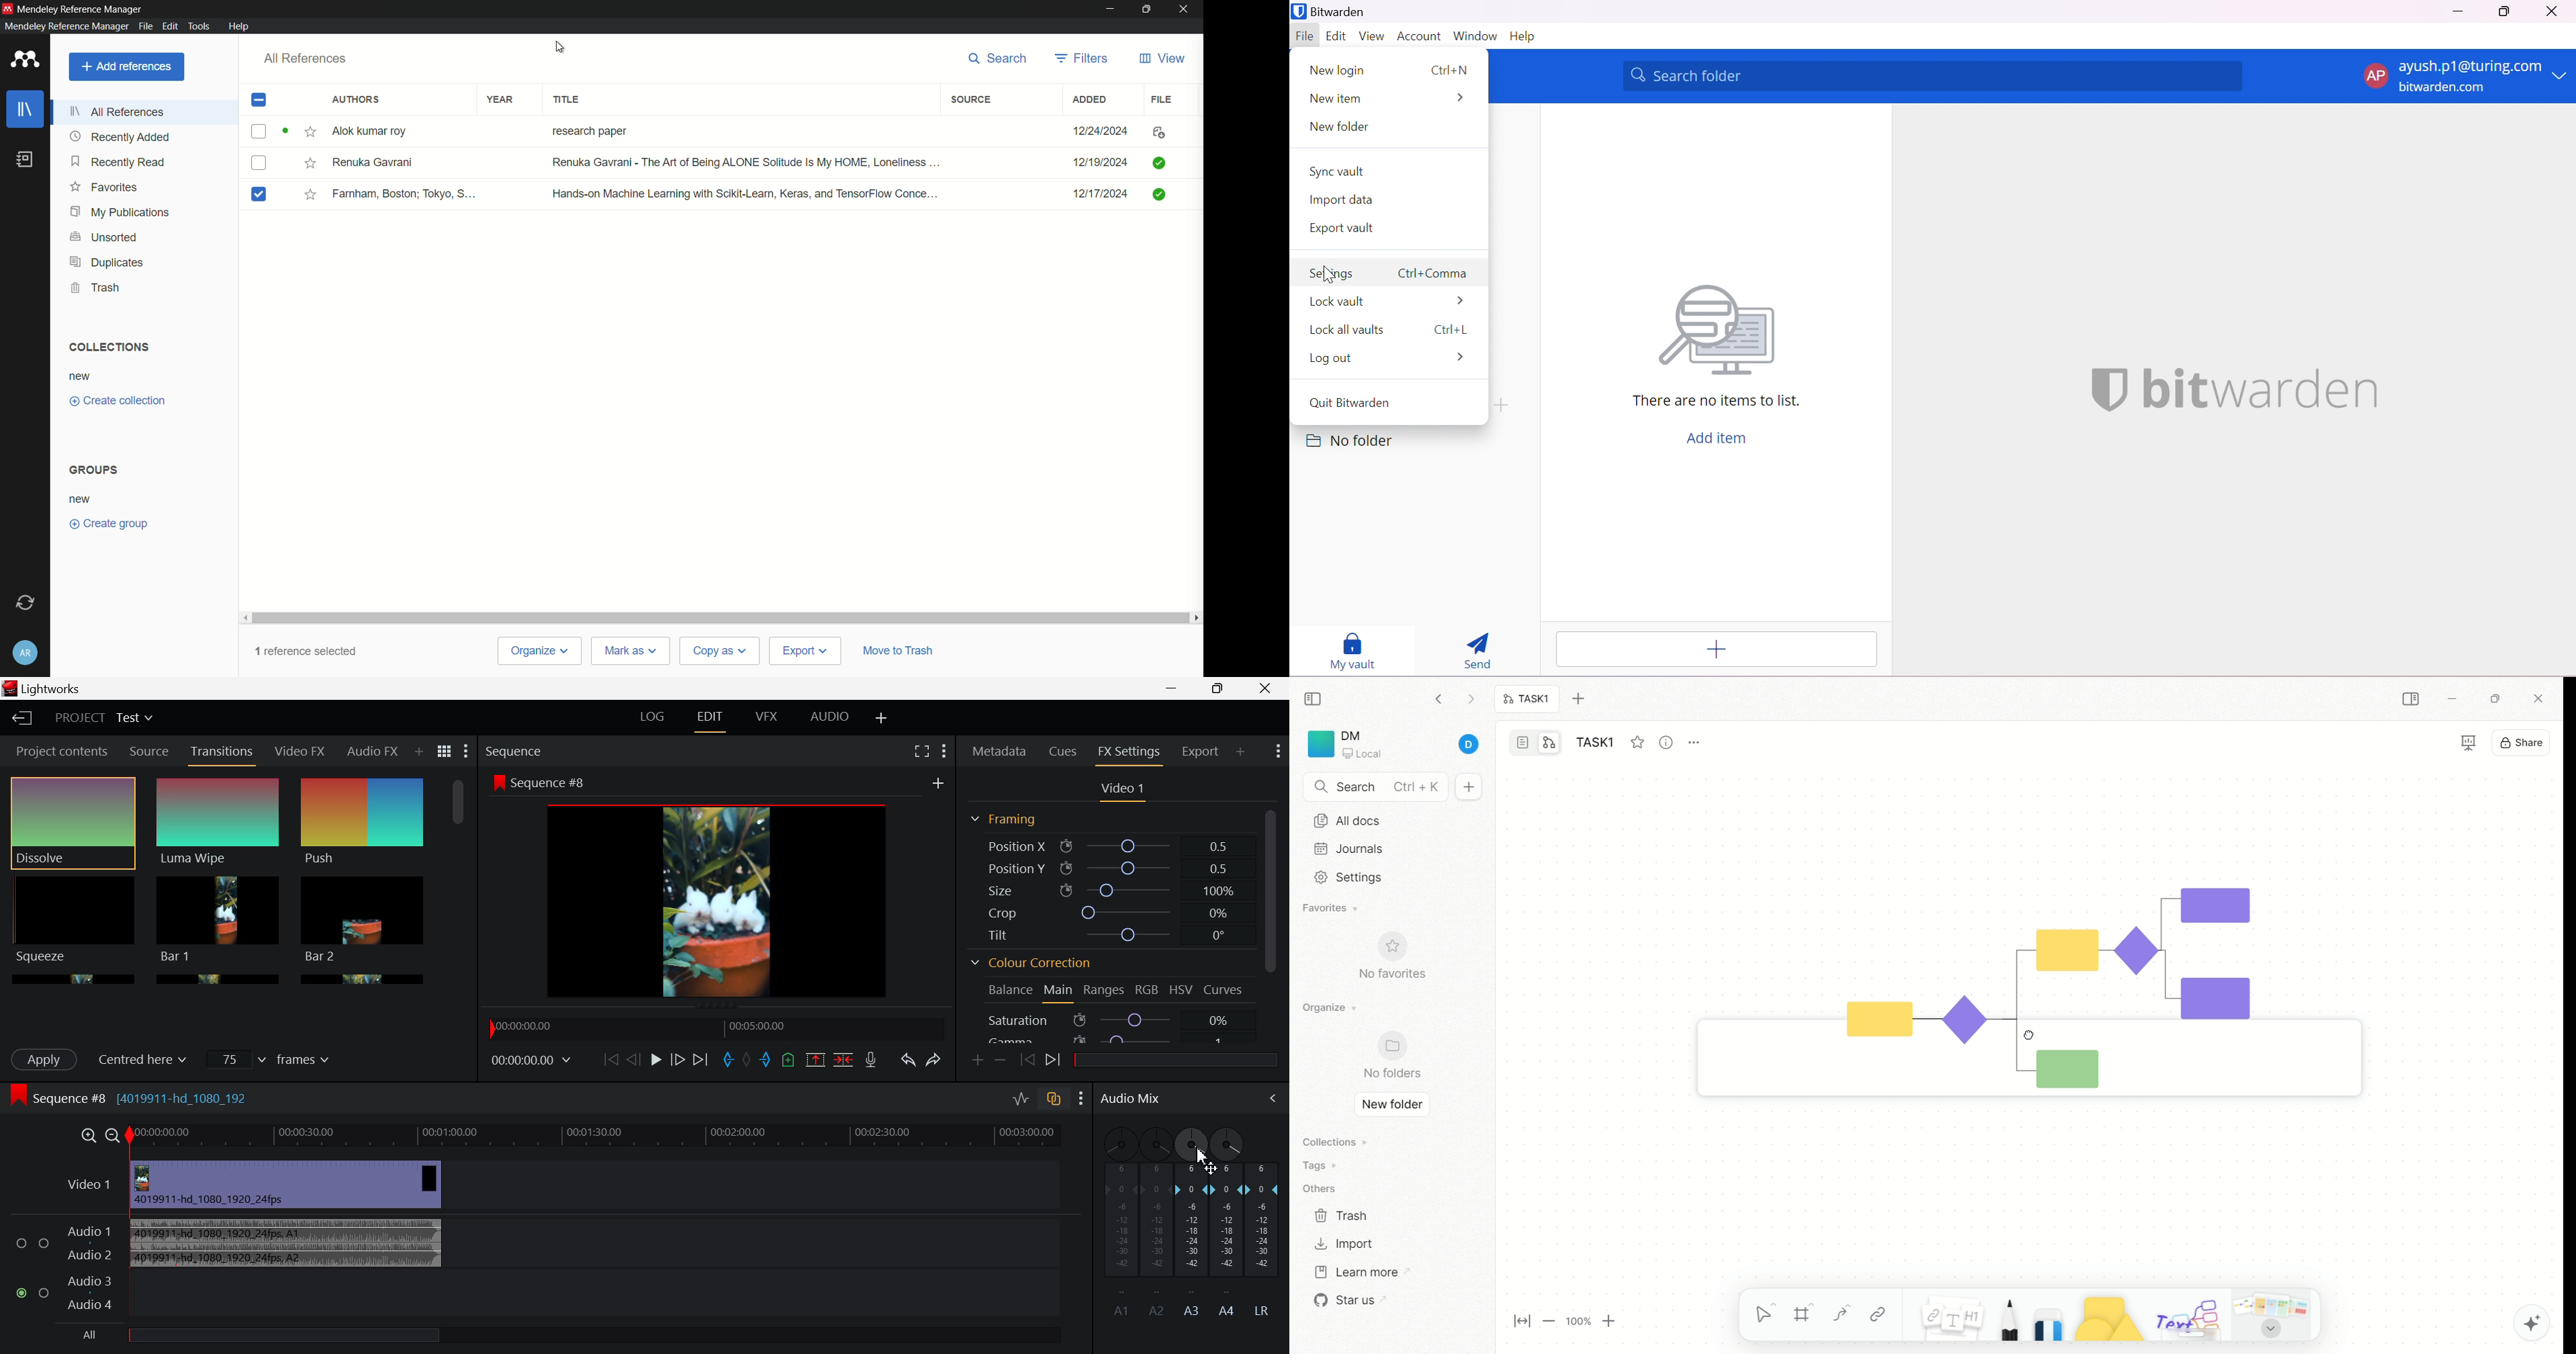 Image resolution: width=2576 pixels, height=1372 pixels. What do you see at coordinates (1109, 887) in the screenshot?
I see `Size` at bounding box center [1109, 887].